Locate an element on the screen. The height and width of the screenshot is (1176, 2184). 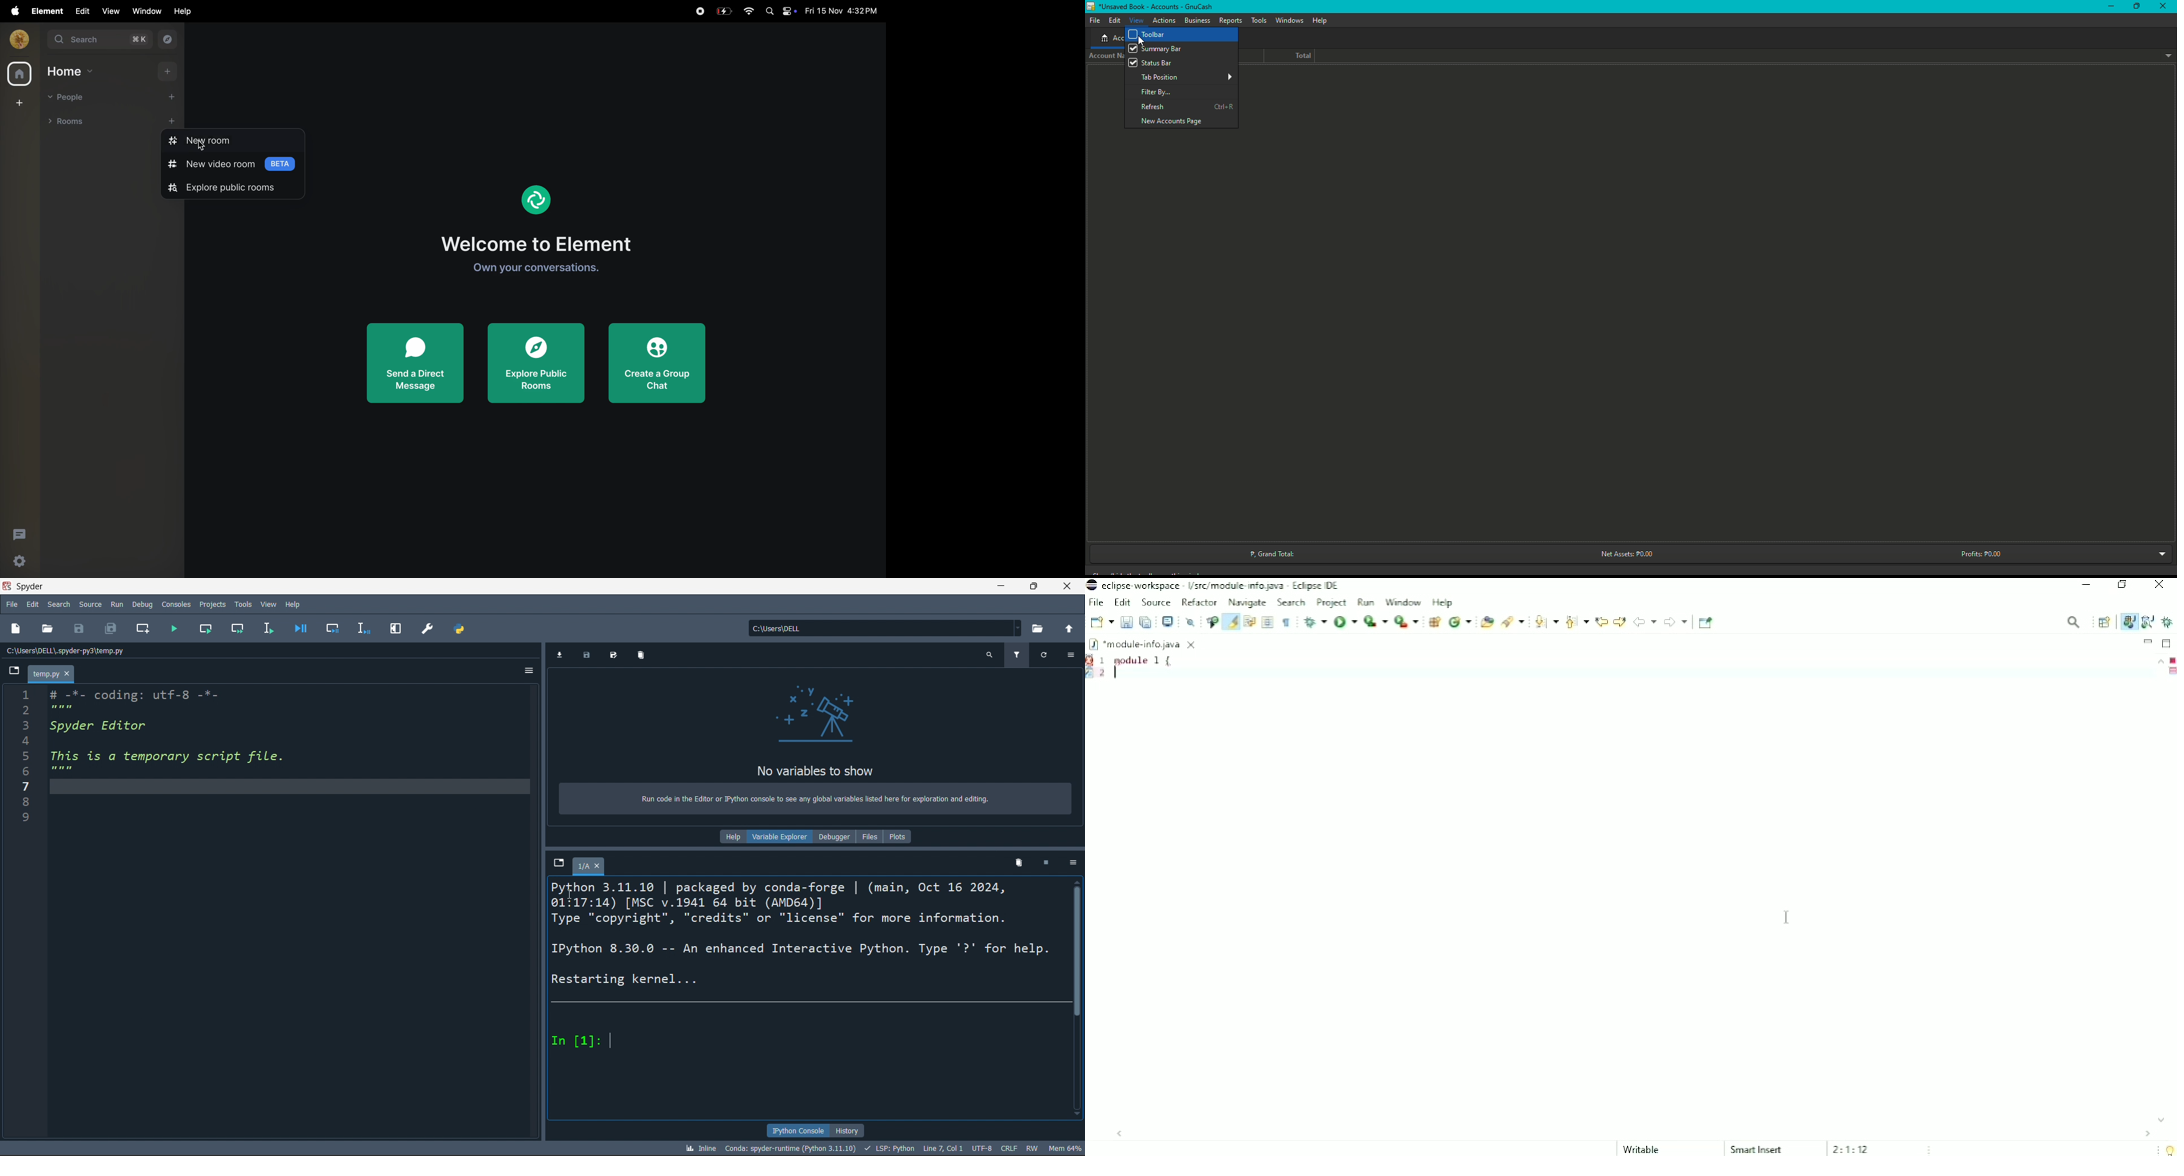
own your conversations is located at coordinates (545, 268).